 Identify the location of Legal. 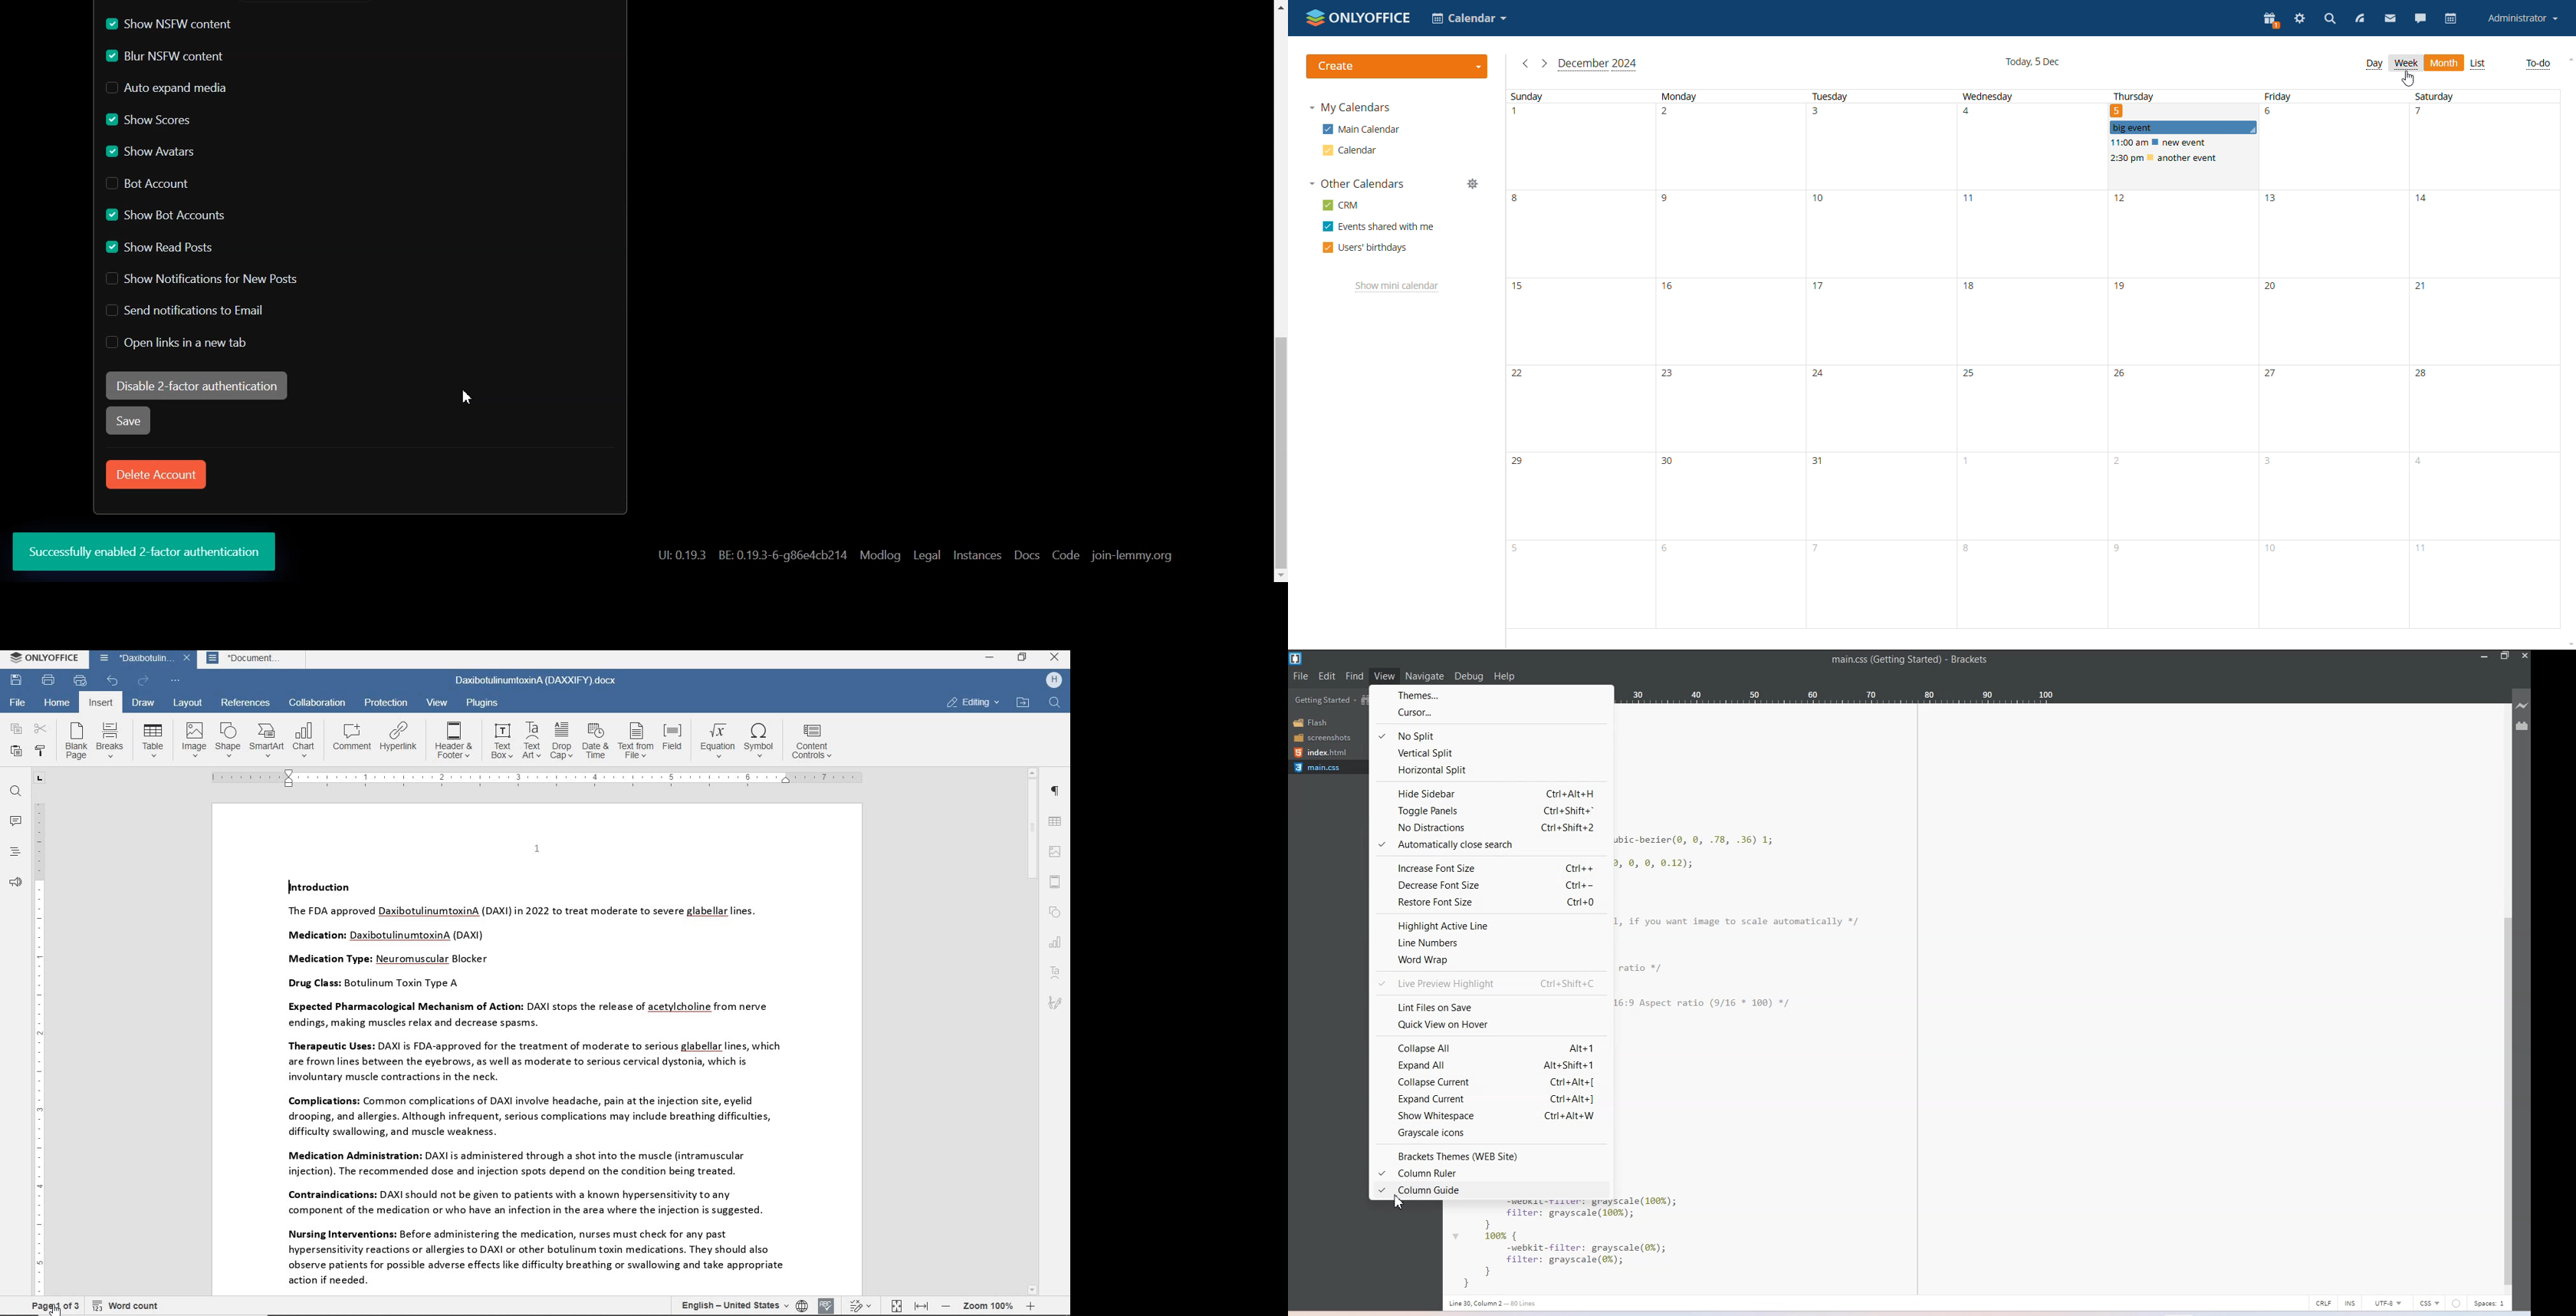
(927, 556).